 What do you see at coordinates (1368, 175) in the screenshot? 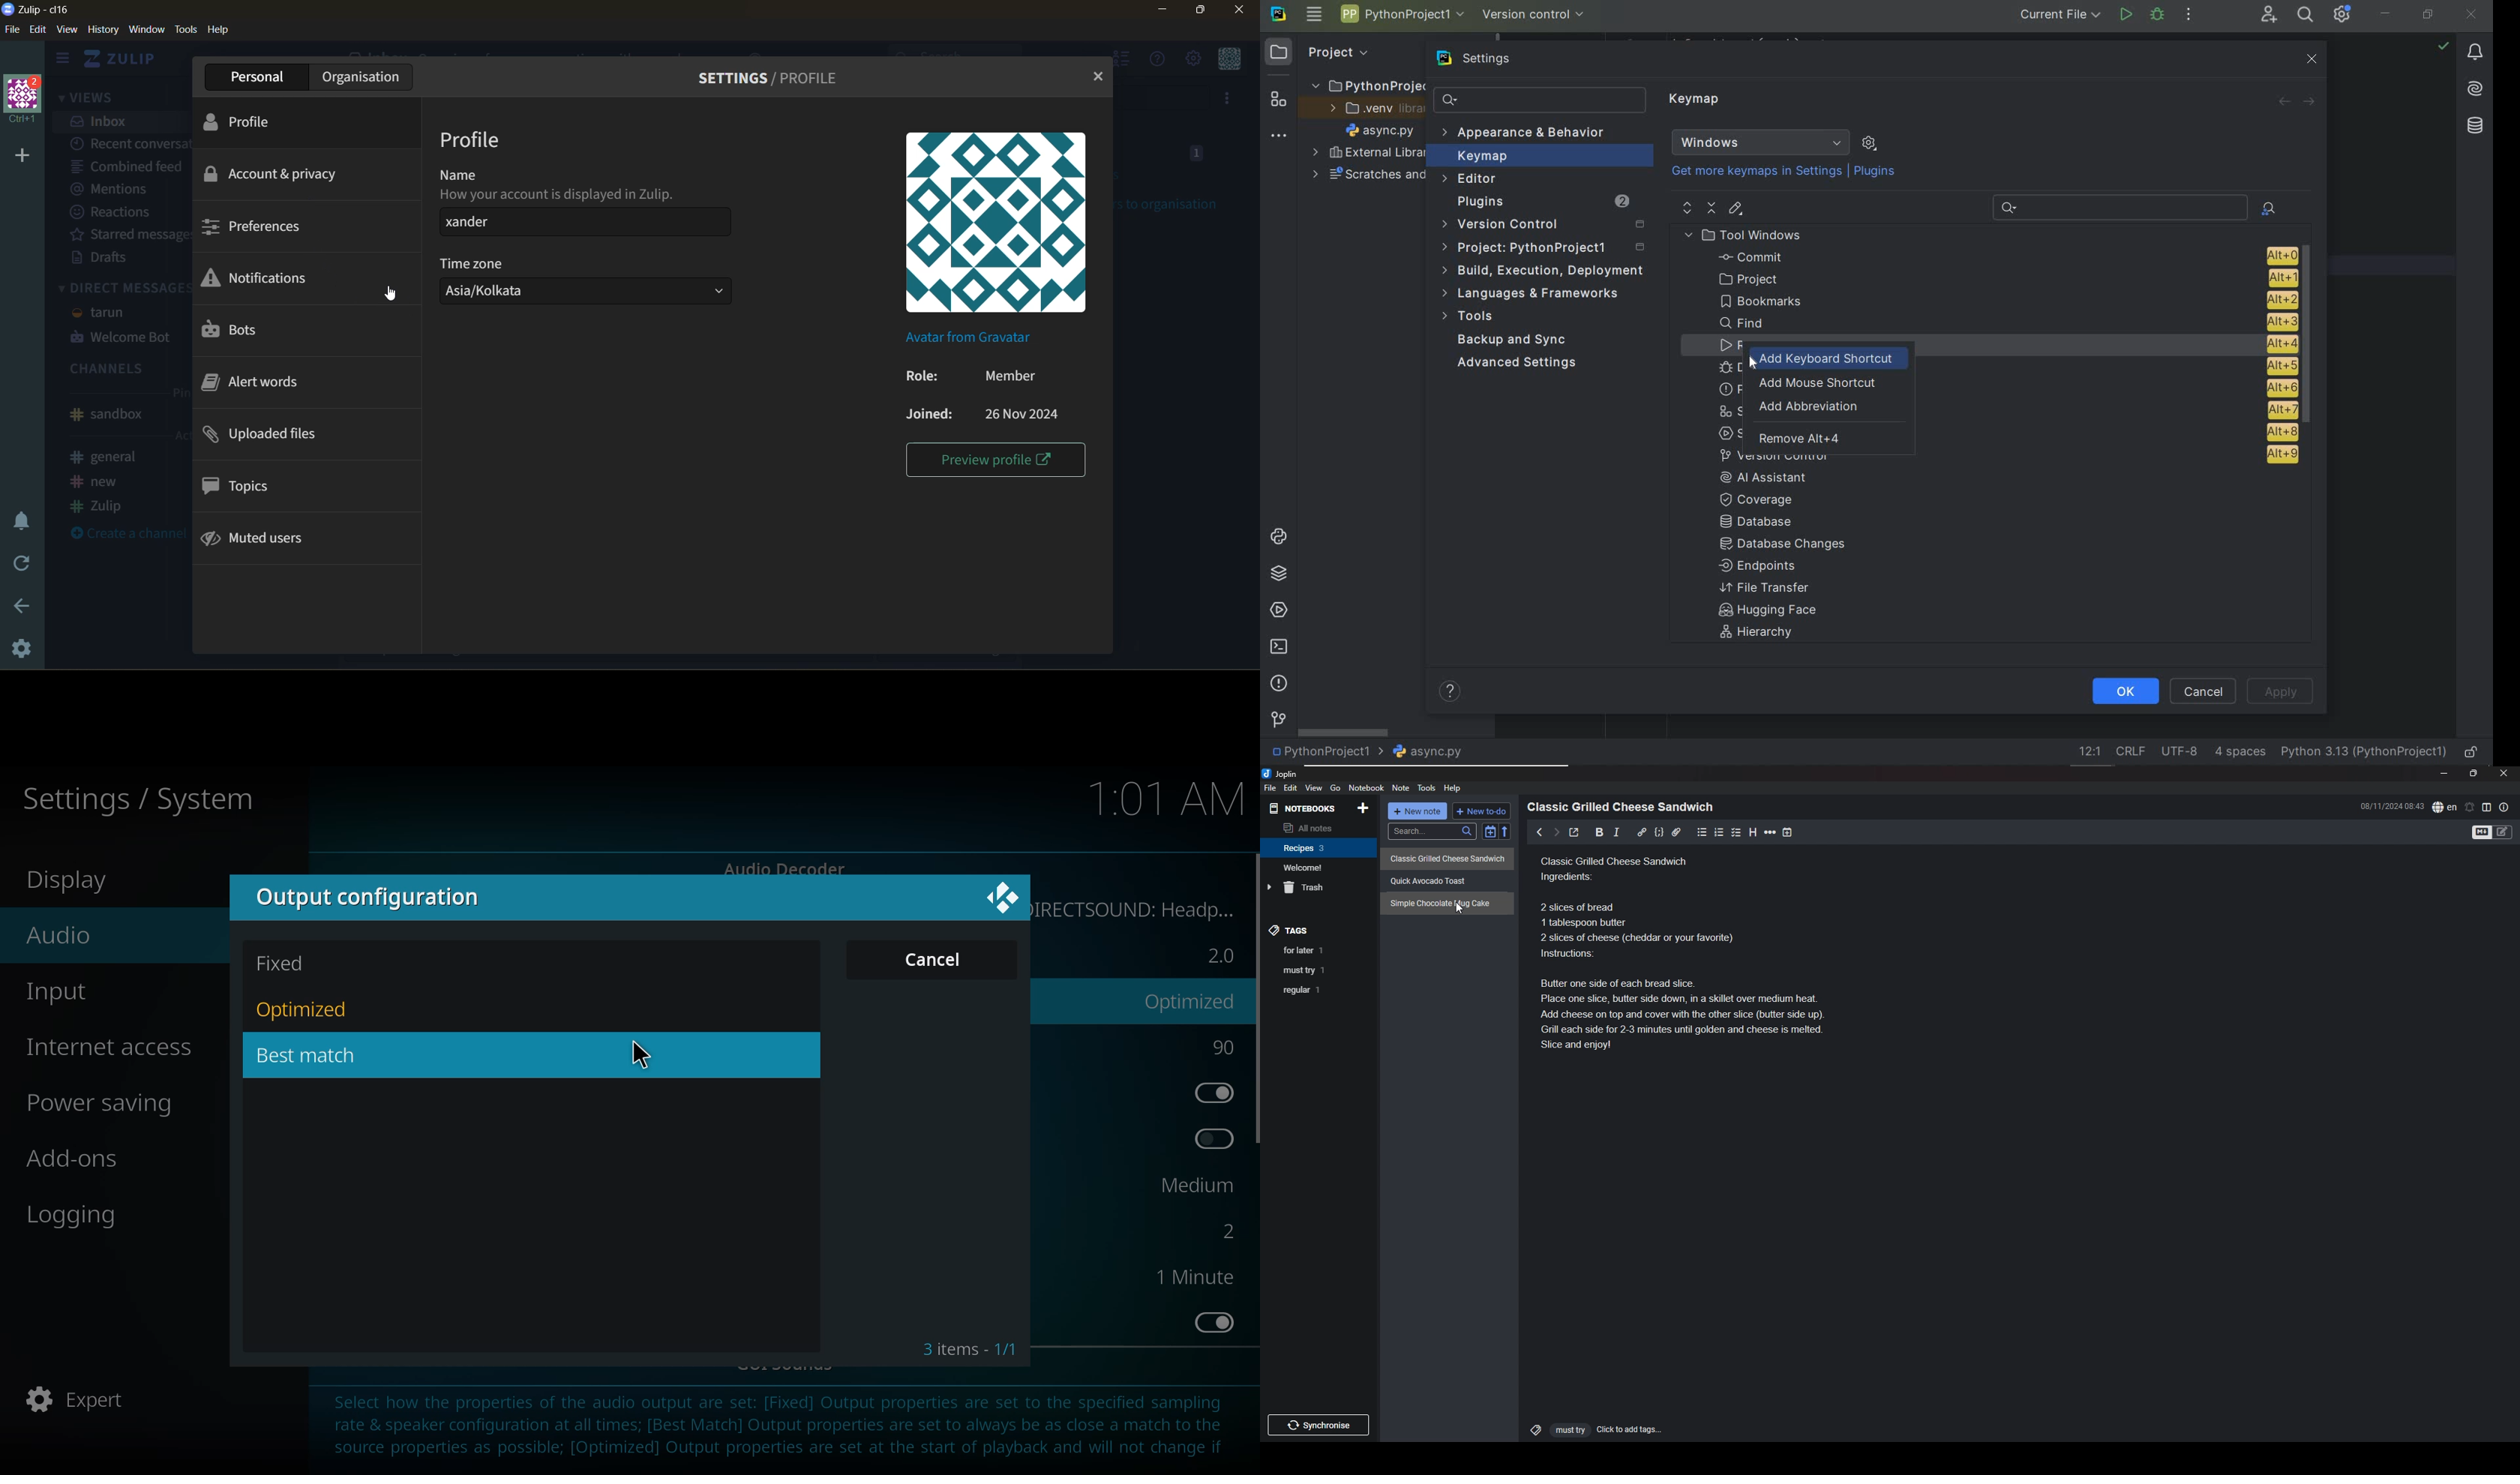
I see `scratches and consoles` at bounding box center [1368, 175].